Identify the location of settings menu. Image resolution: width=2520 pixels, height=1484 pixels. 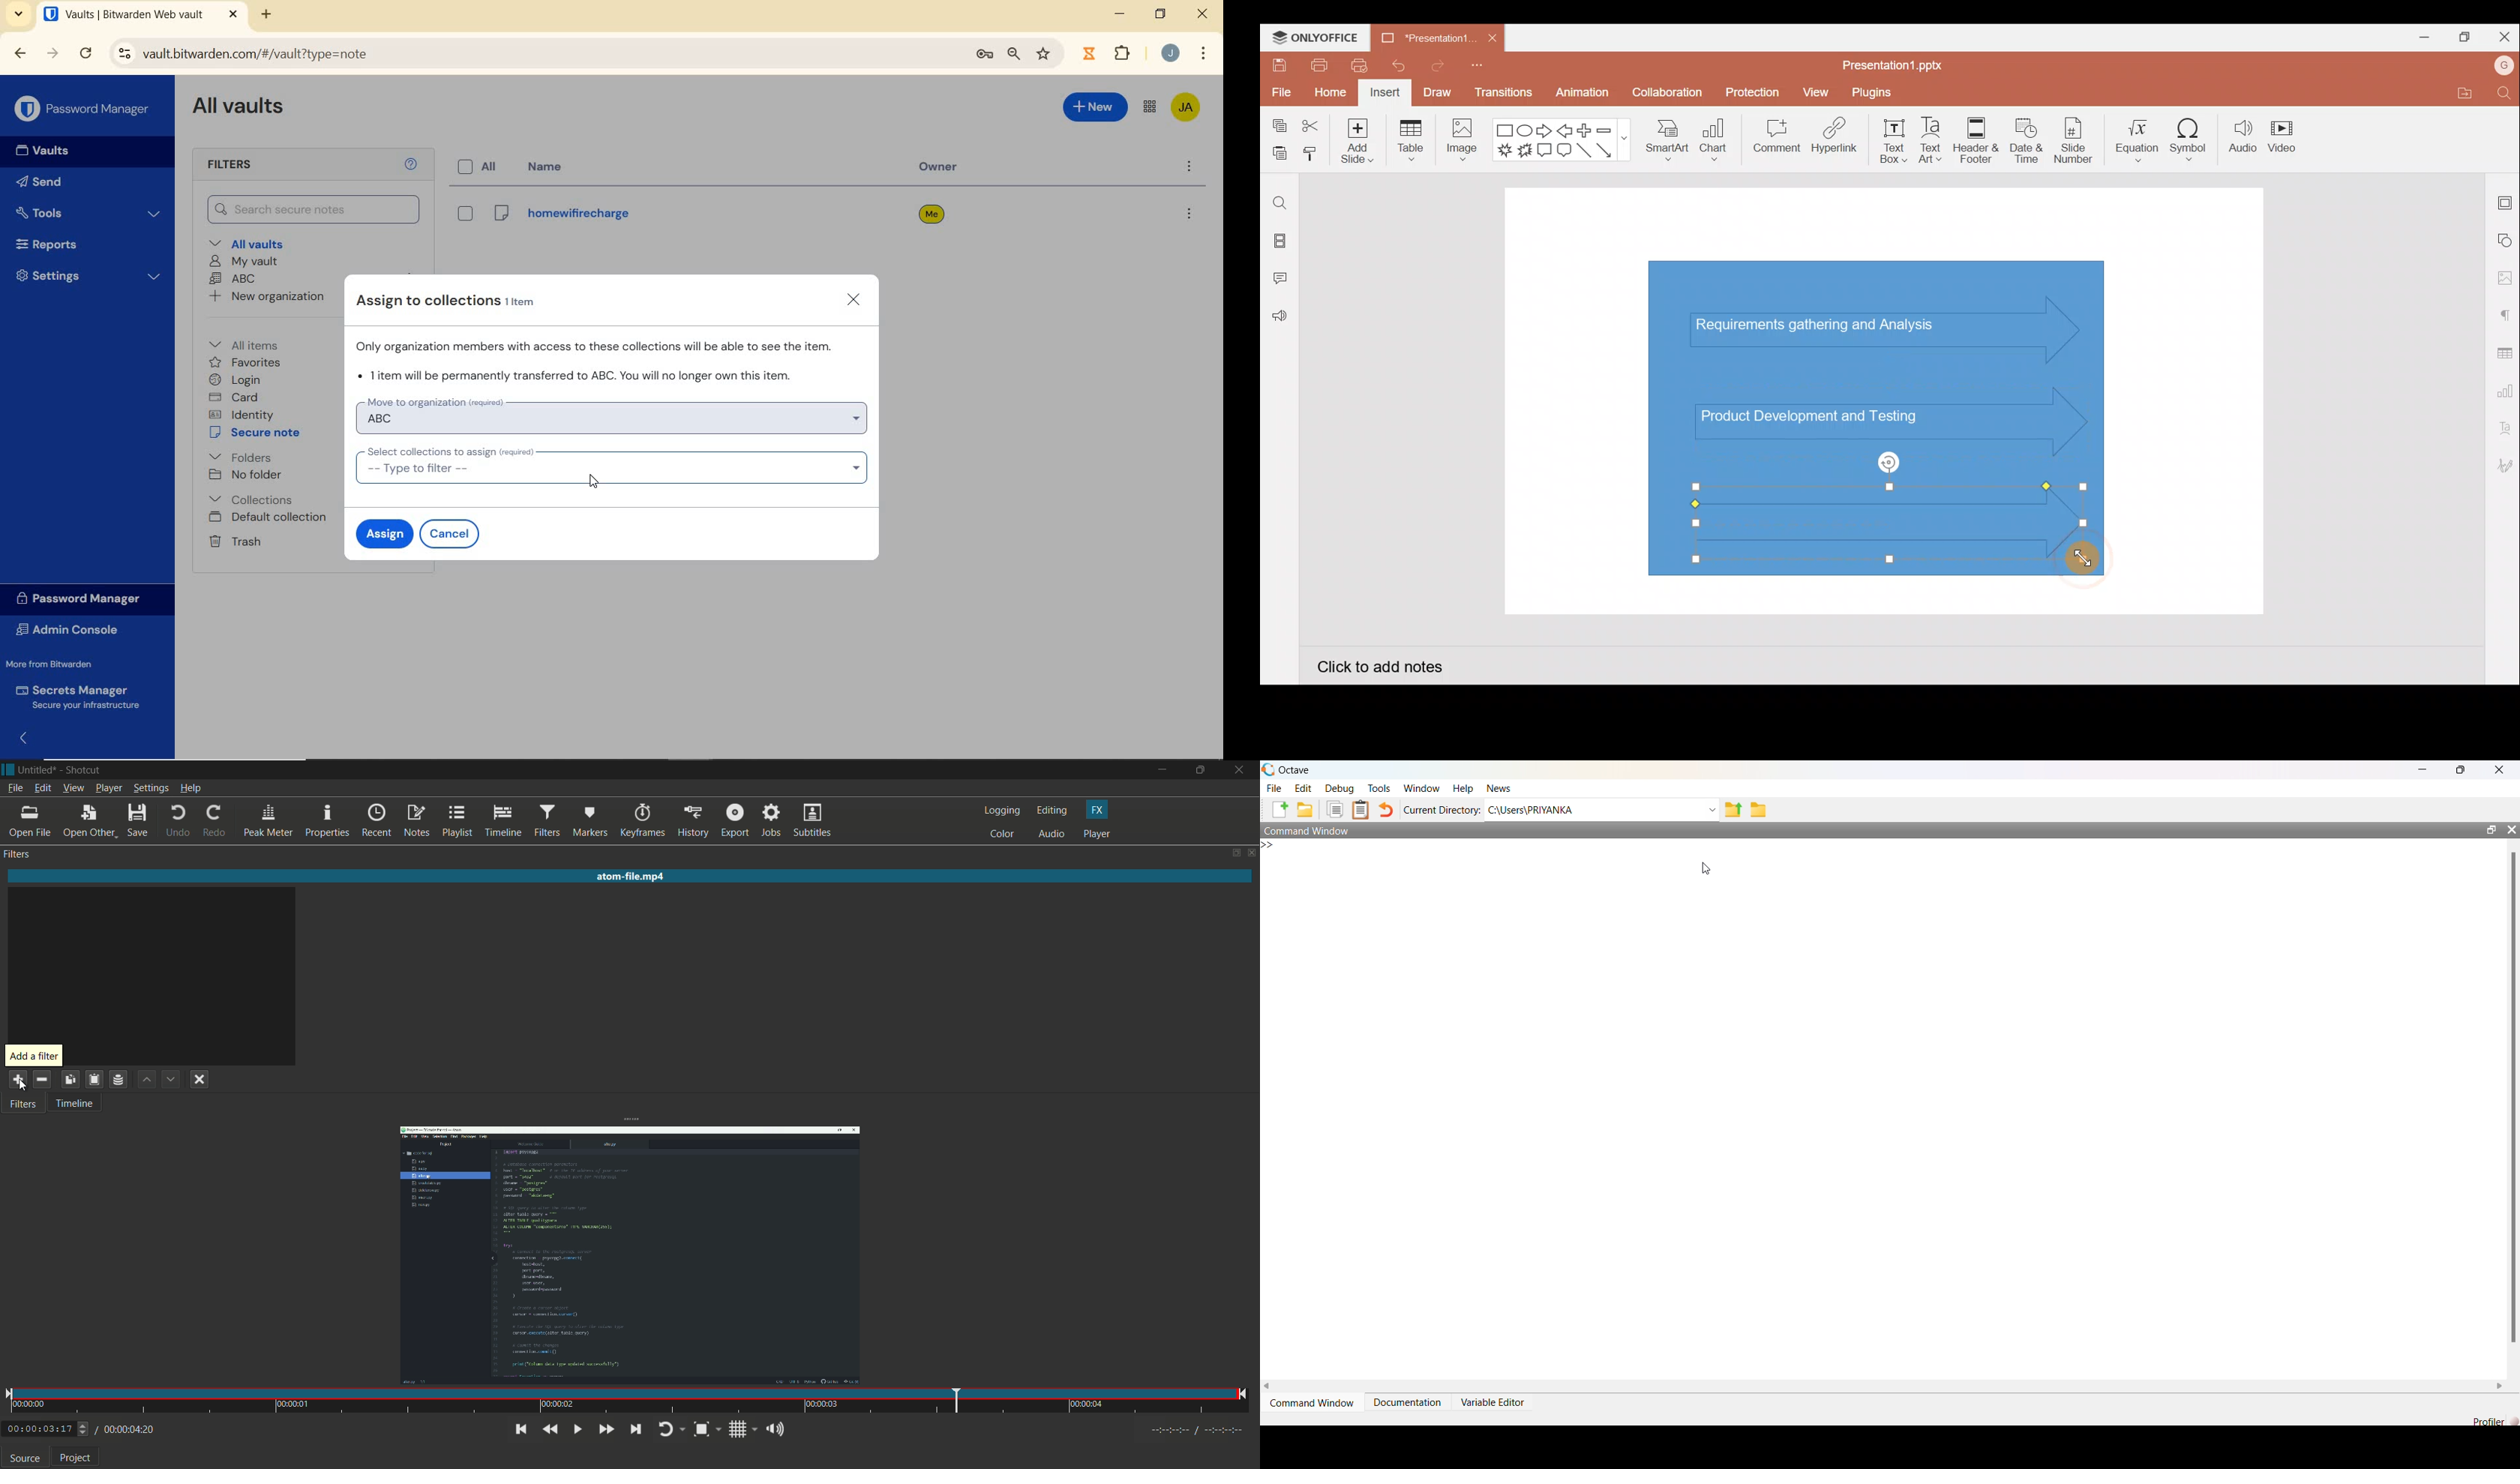
(150, 788).